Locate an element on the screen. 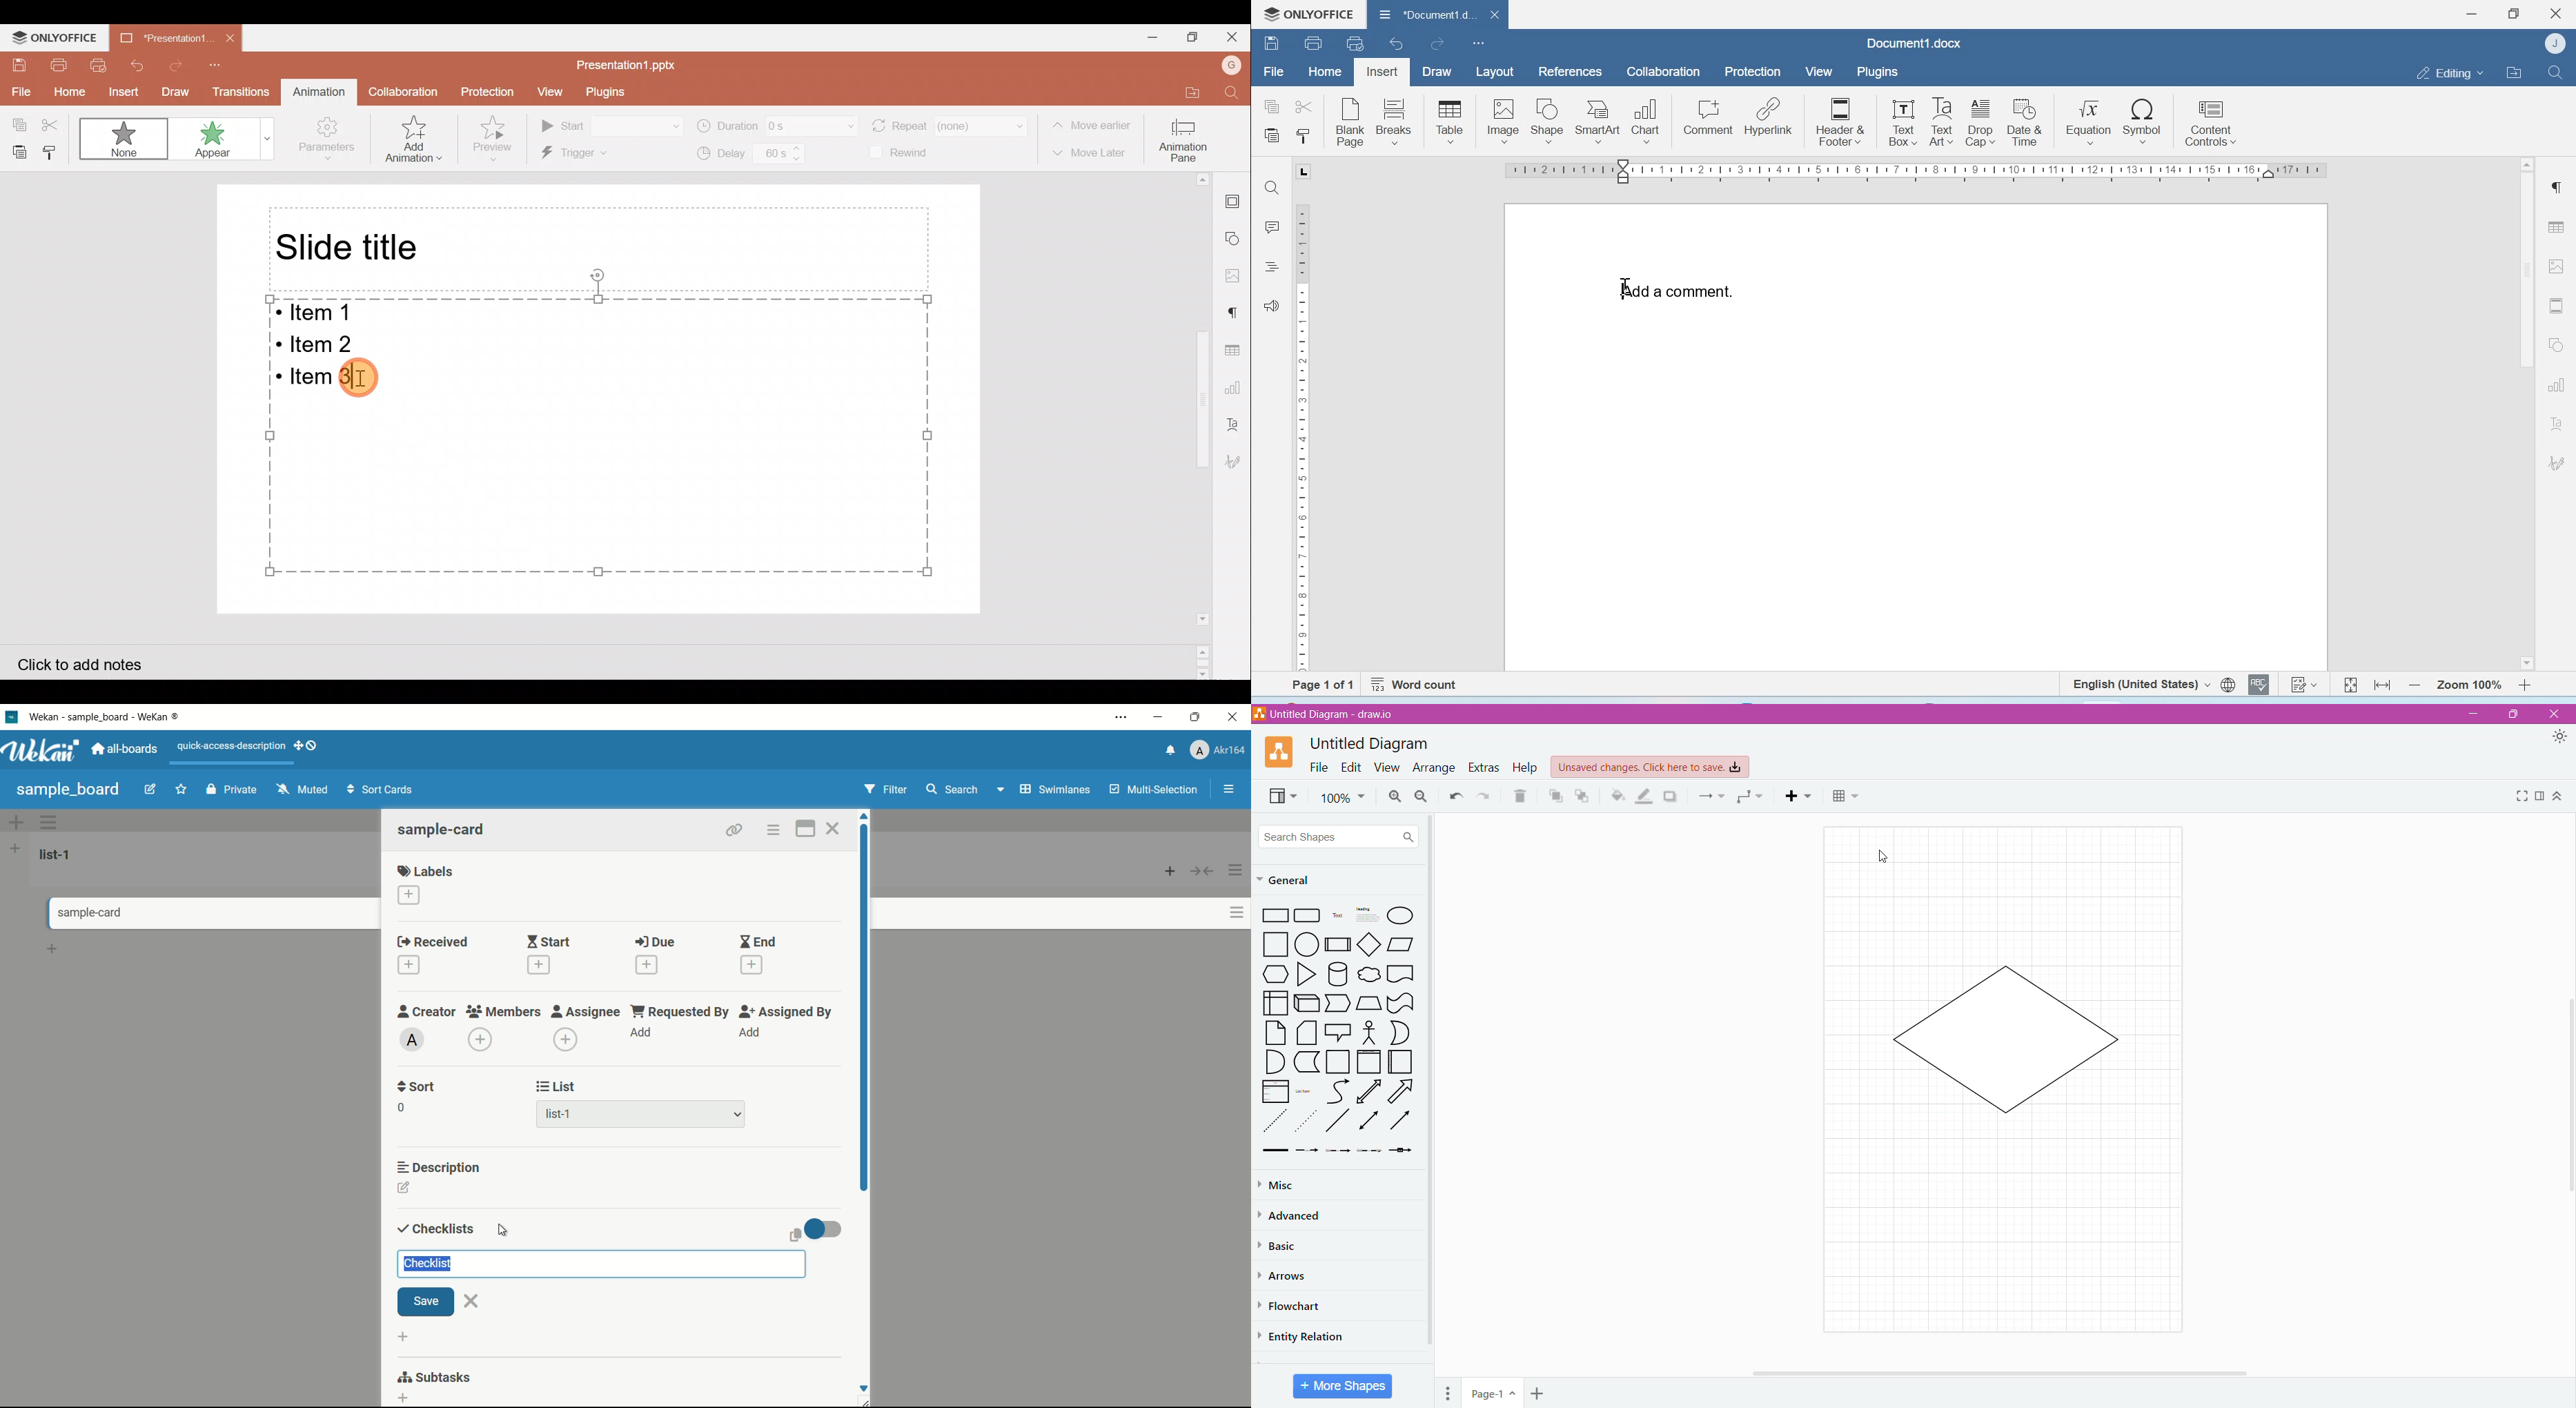  app icon is located at coordinates (11, 716).